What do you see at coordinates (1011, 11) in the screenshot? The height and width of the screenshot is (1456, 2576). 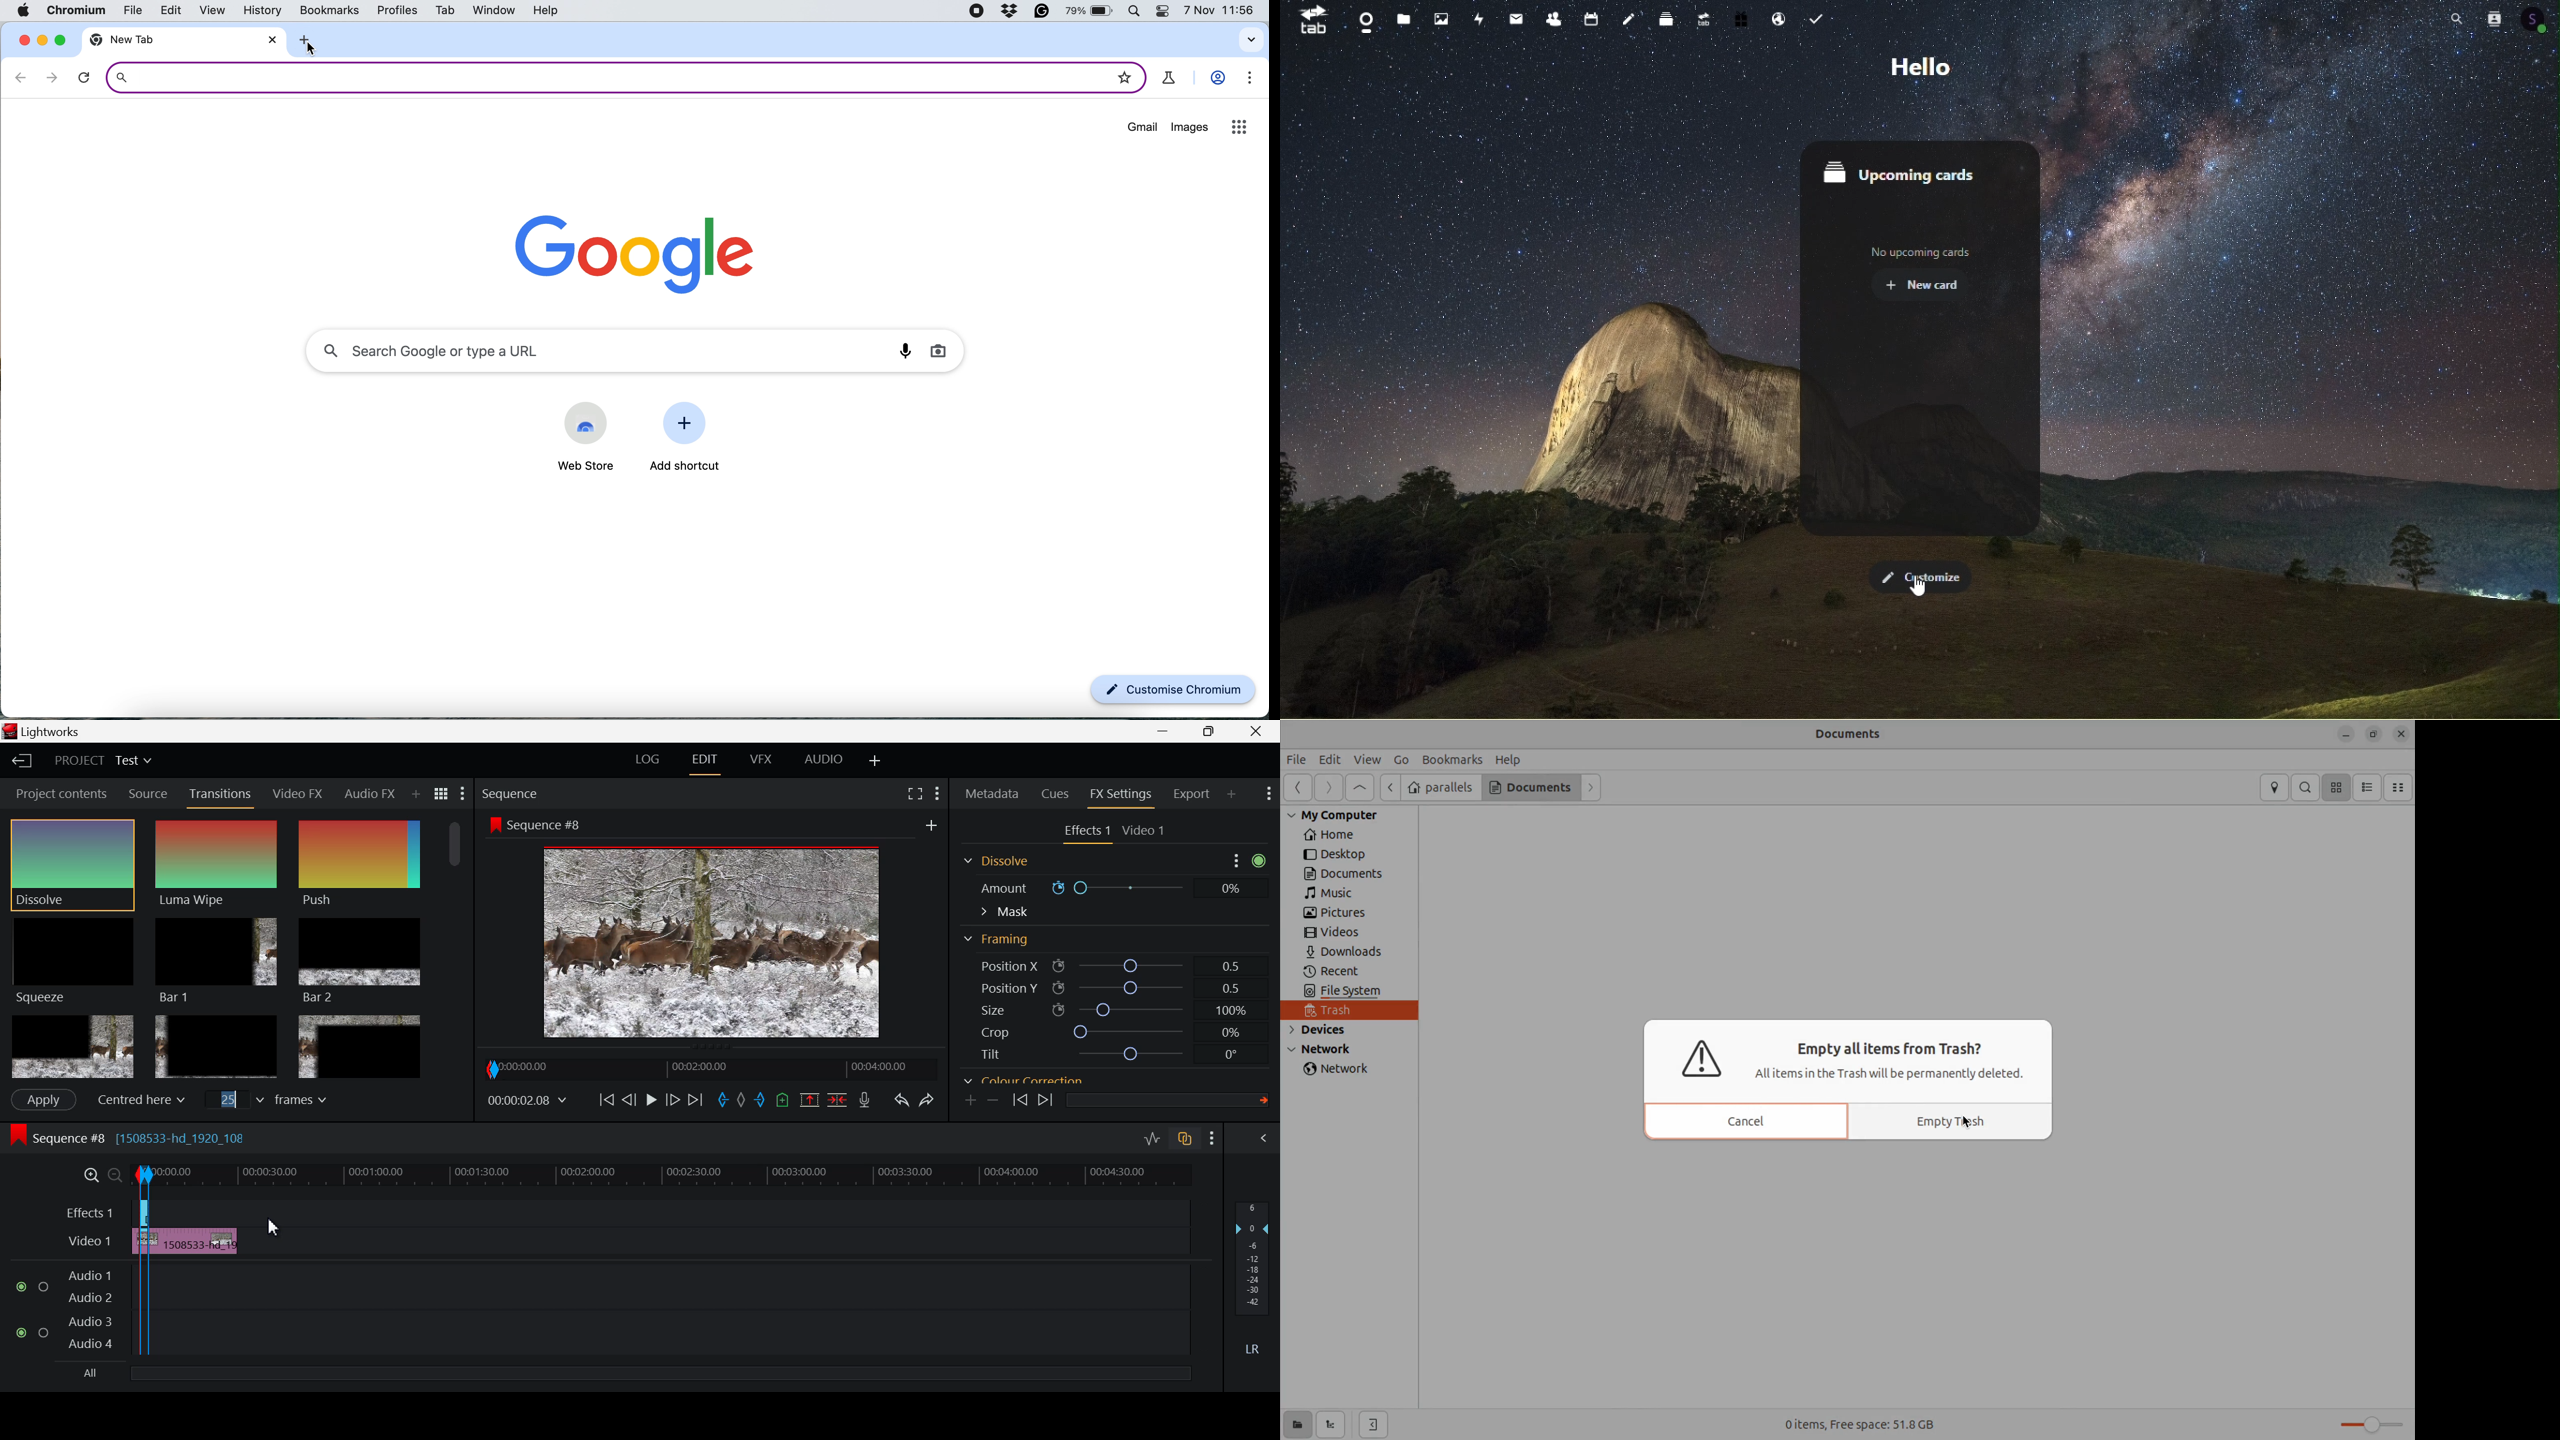 I see `dropbox` at bounding box center [1011, 11].